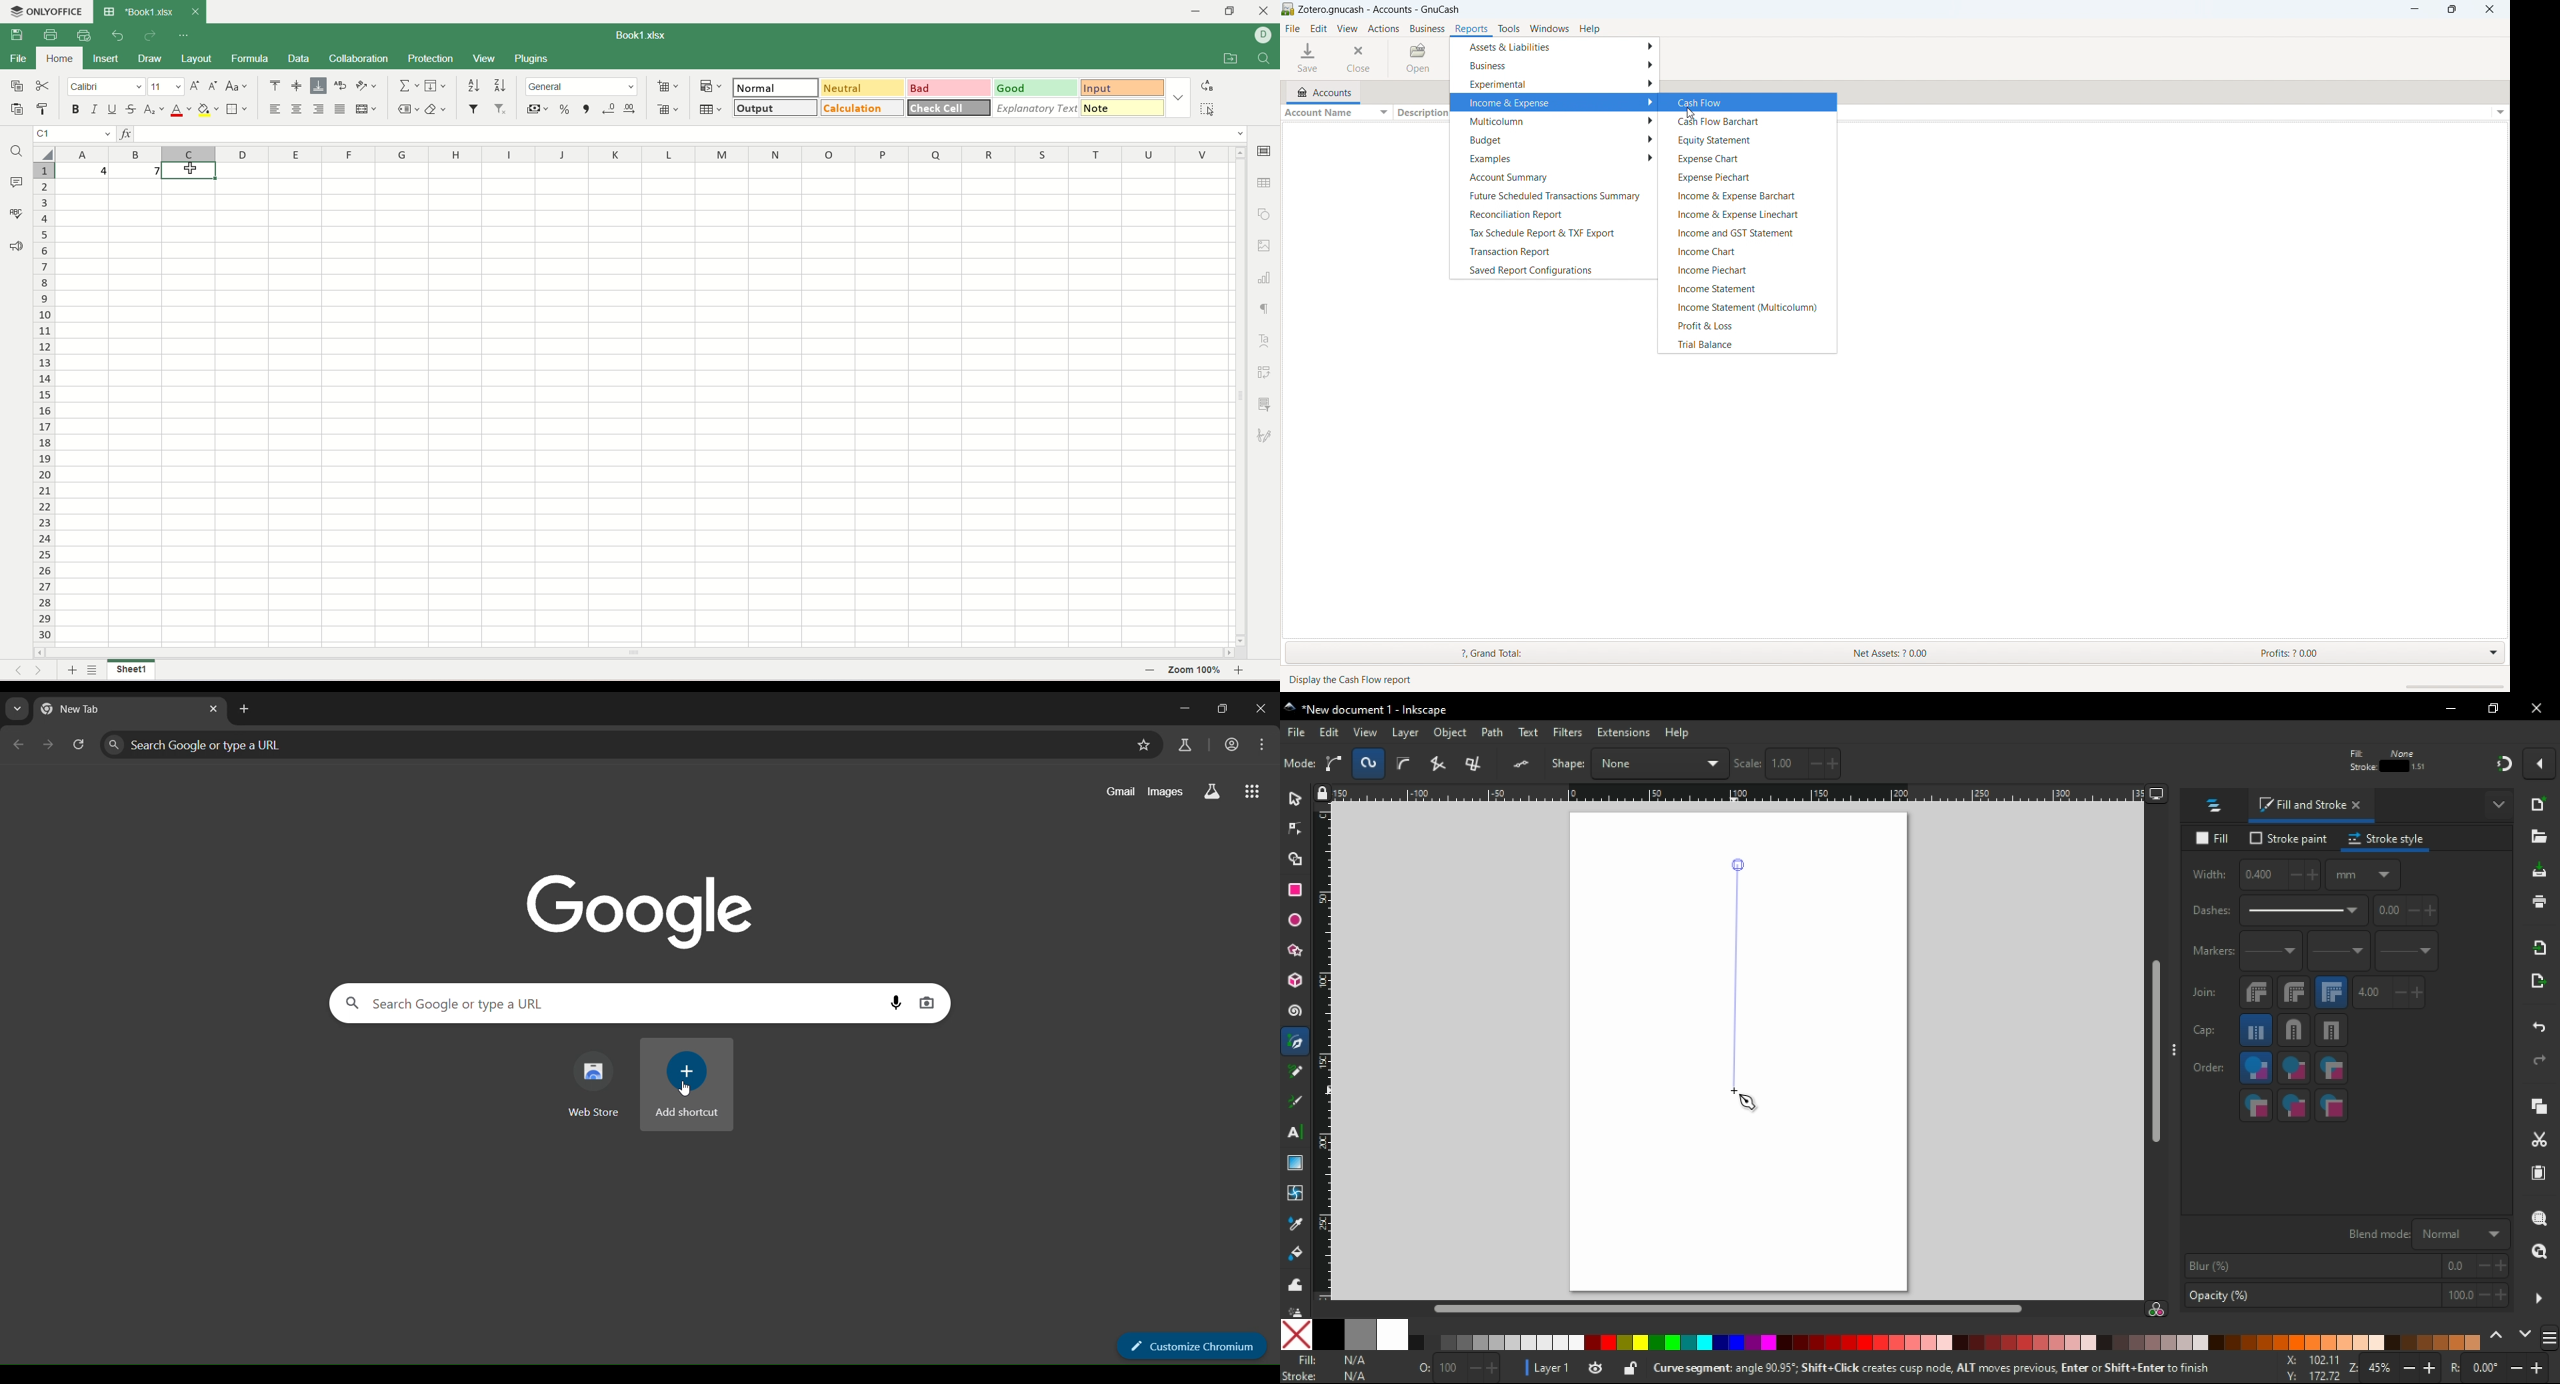  Describe the element at coordinates (863, 86) in the screenshot. I see `neutral` at that location.